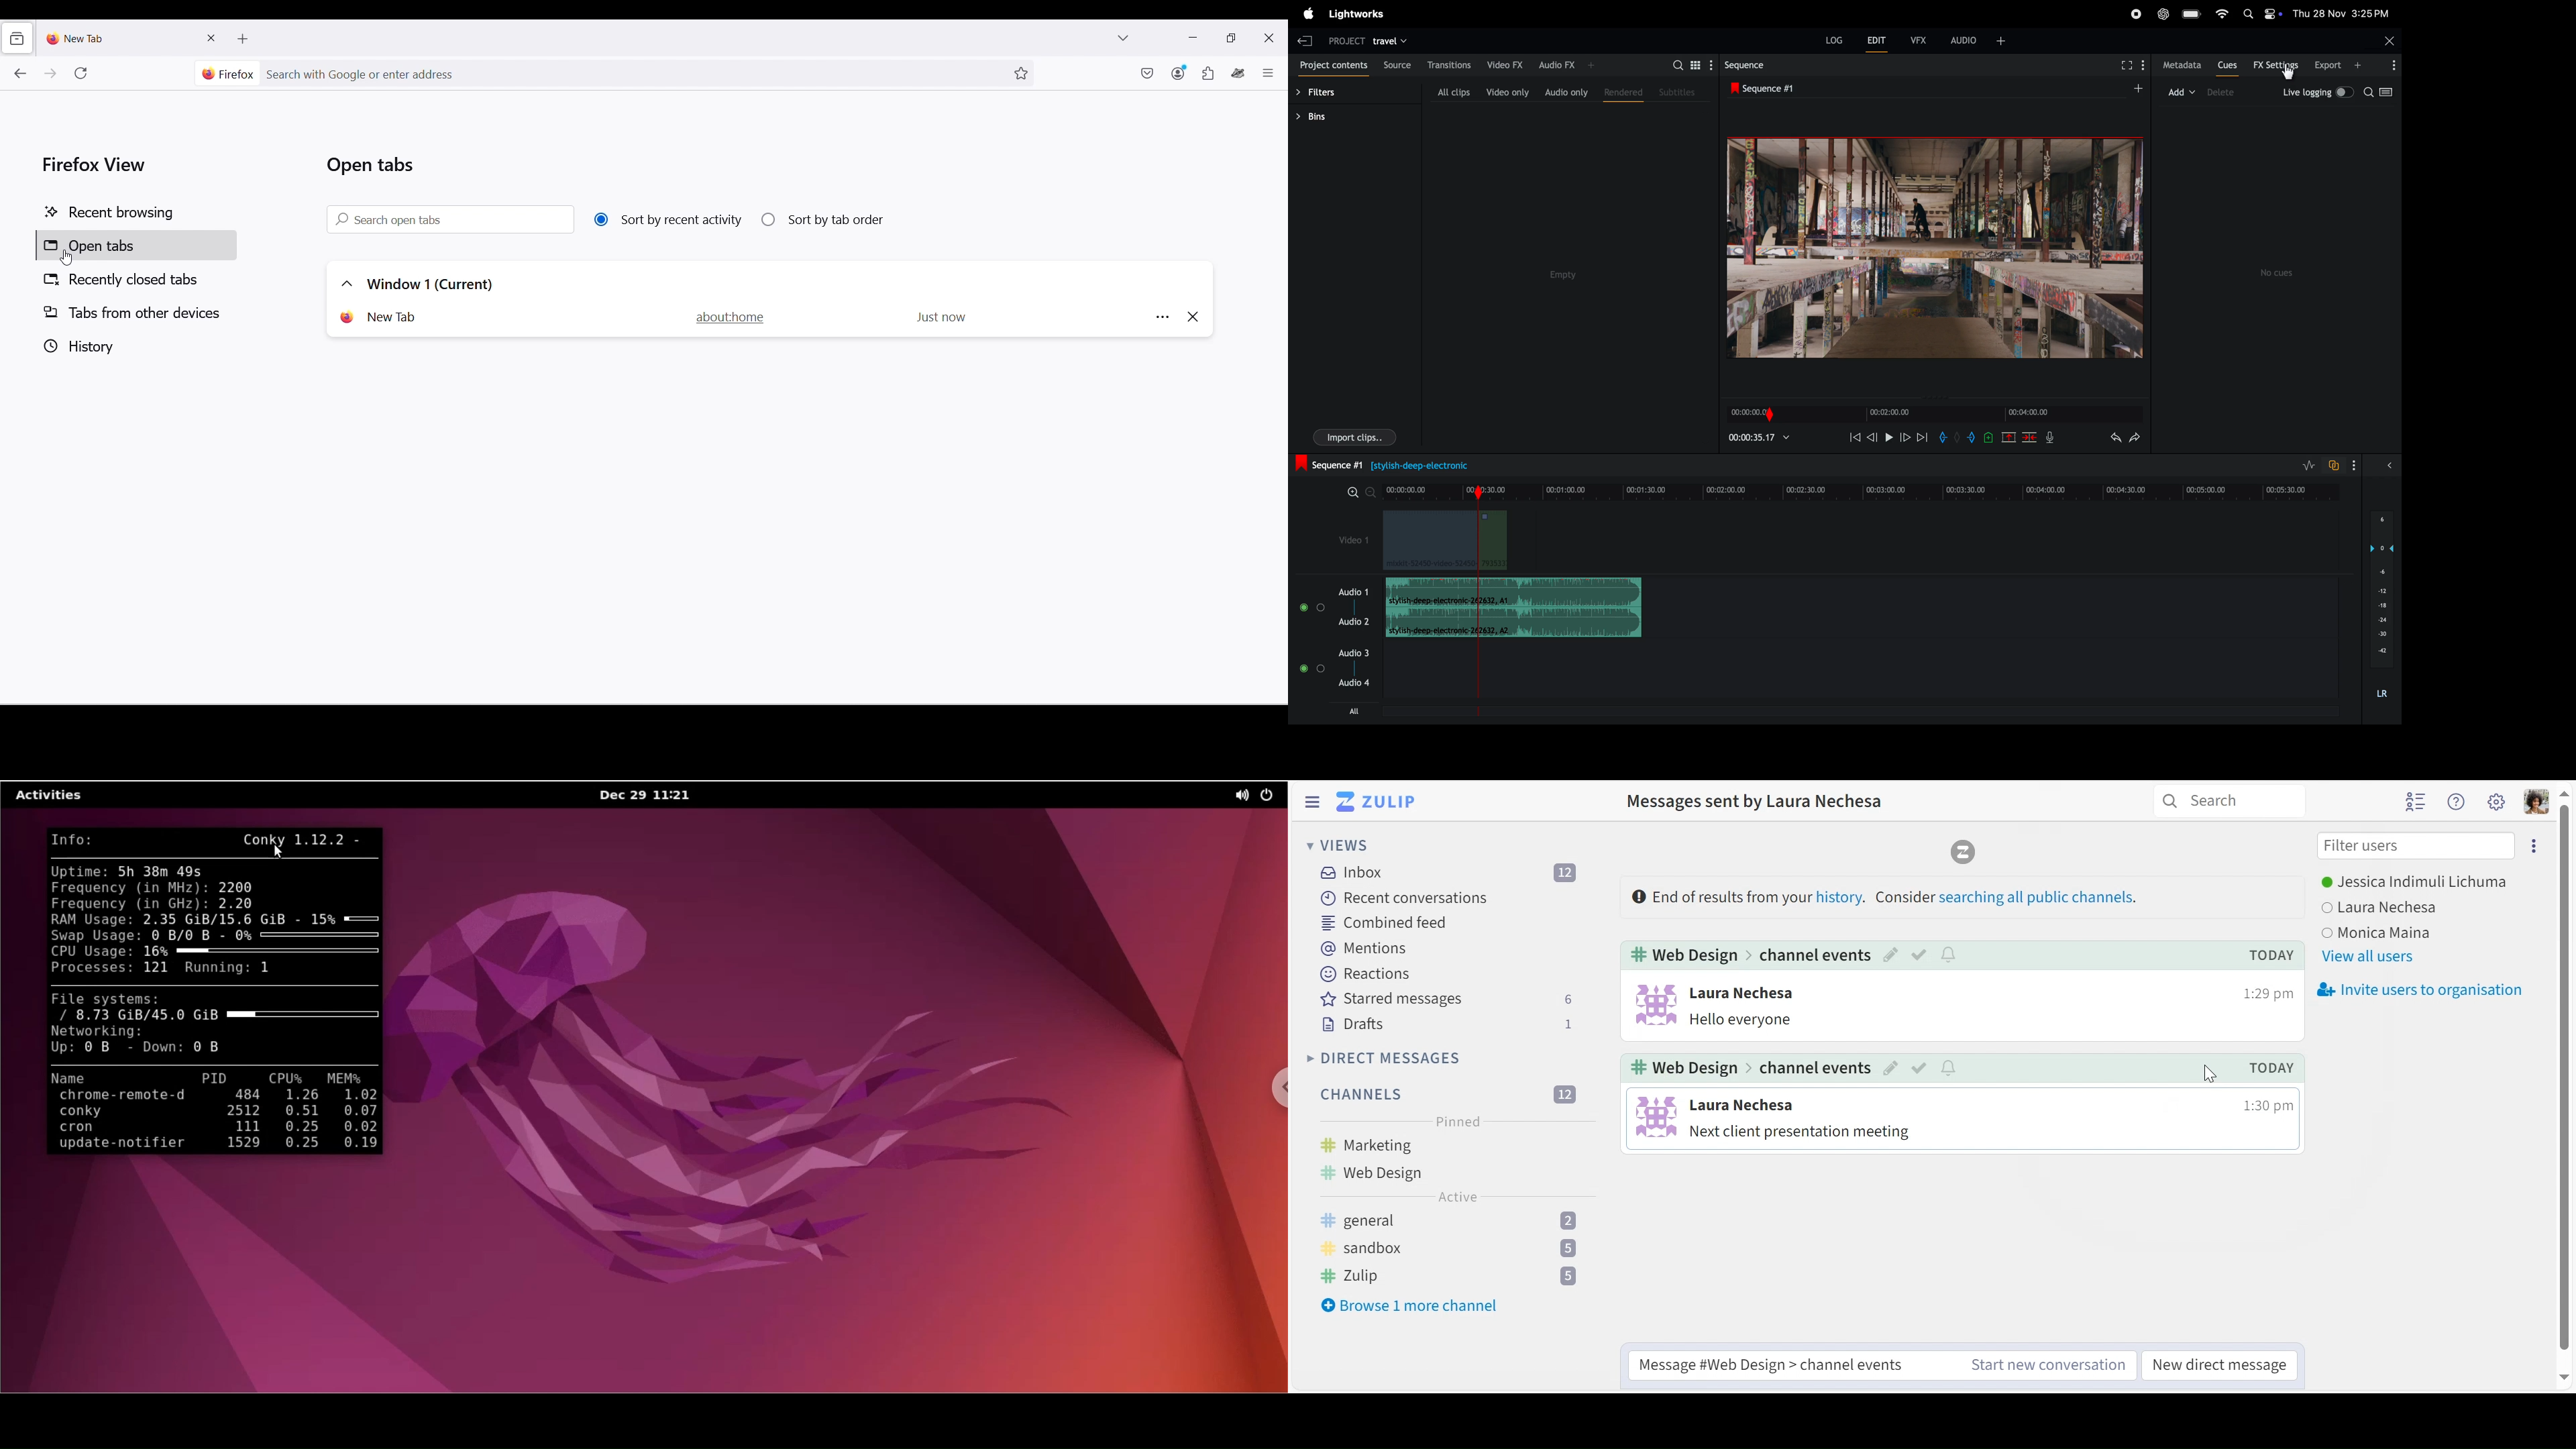  Describe the element at coordinates (2220, 15) in the screenshot. I see `wifi` at that location.